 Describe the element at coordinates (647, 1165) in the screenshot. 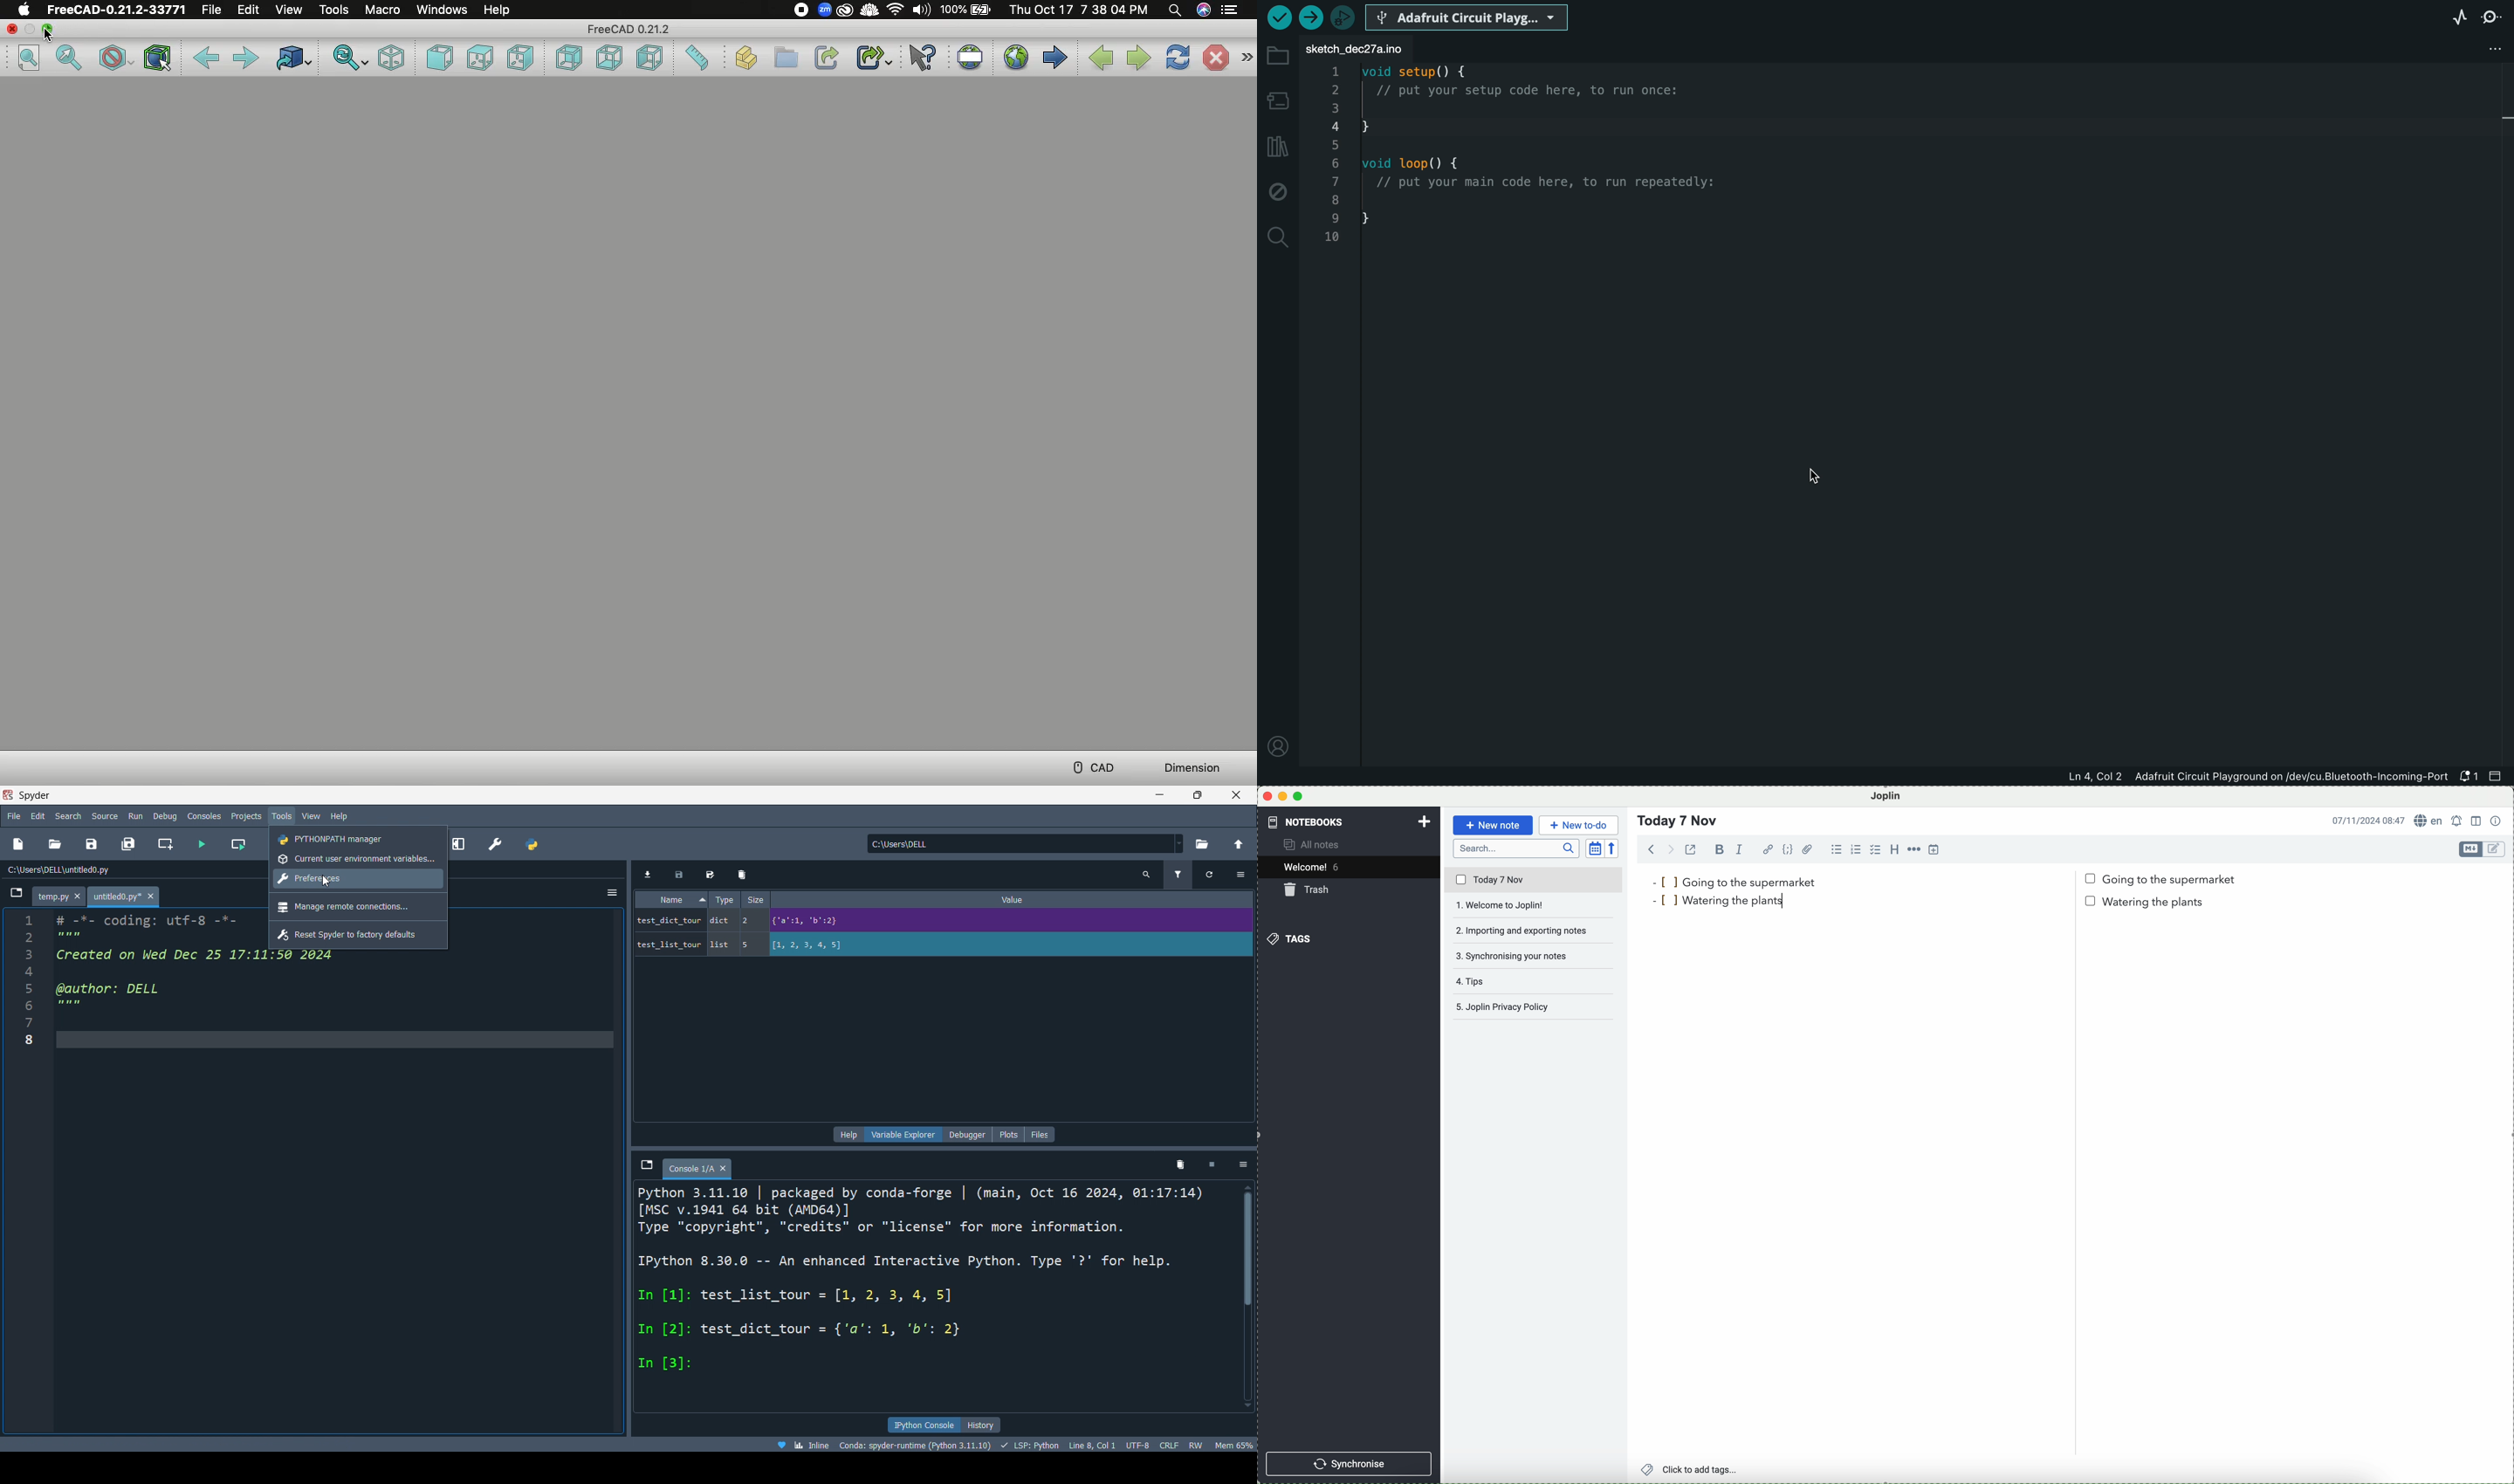

I see `browse tabs` at that location.